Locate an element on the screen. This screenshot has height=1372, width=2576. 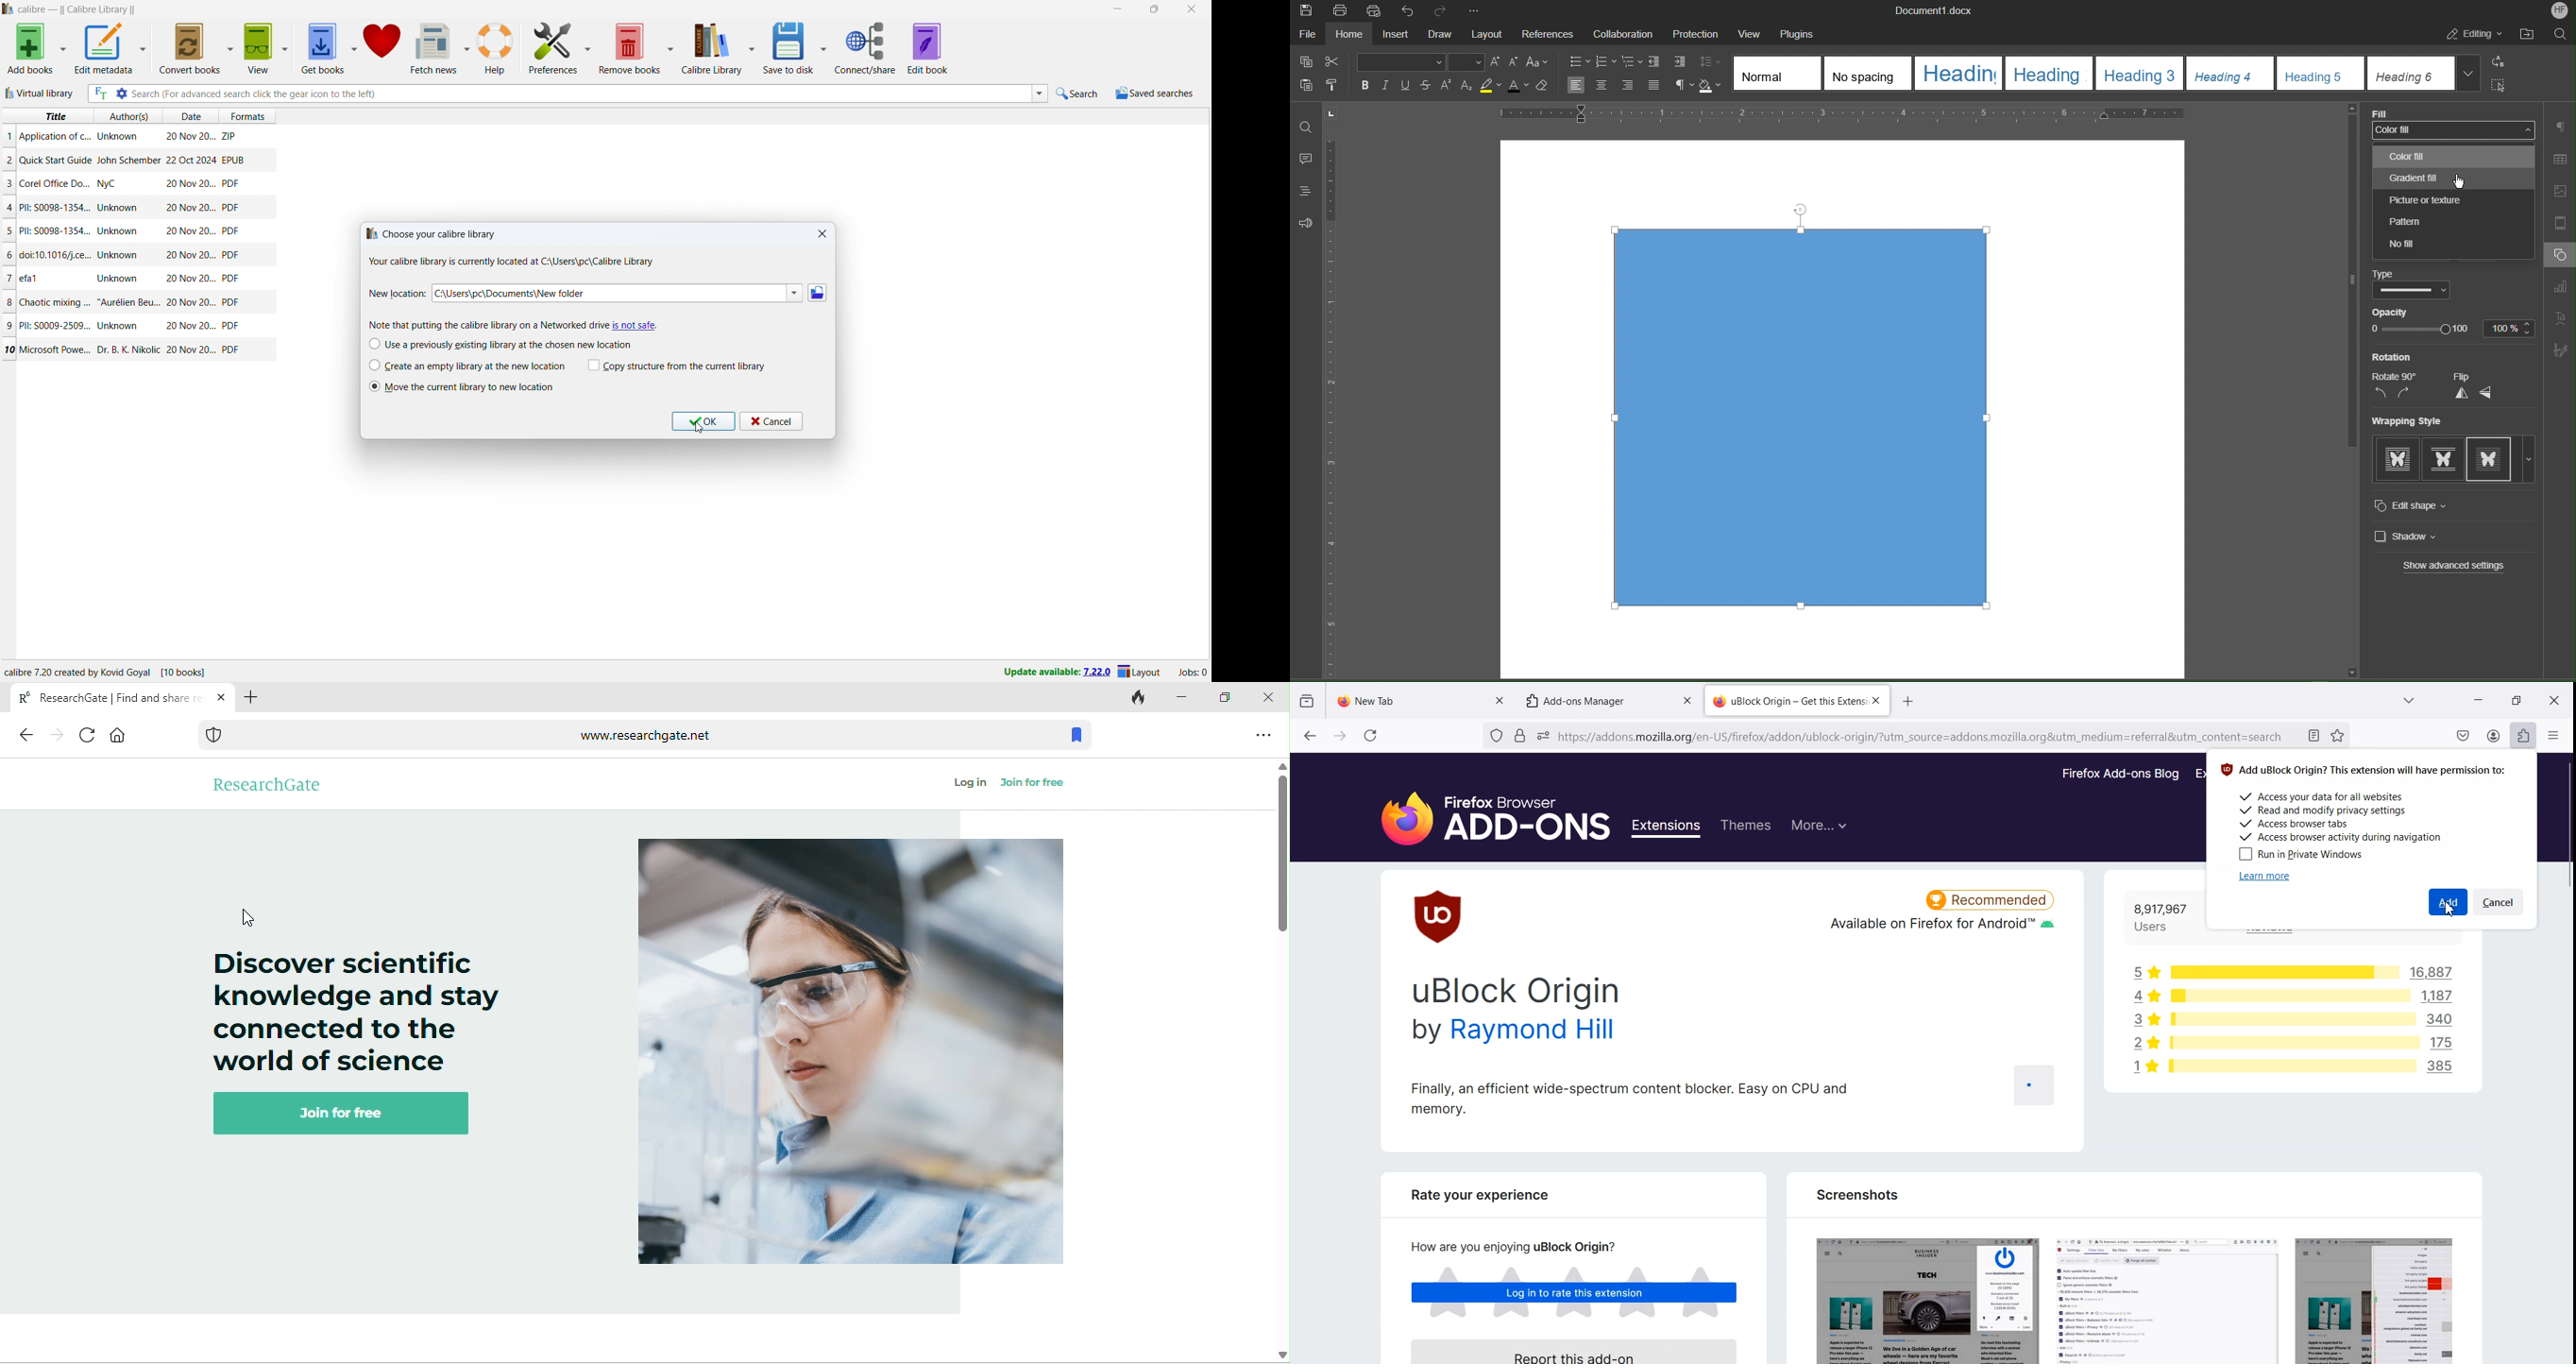
Author is located at coordinates (120, 231).